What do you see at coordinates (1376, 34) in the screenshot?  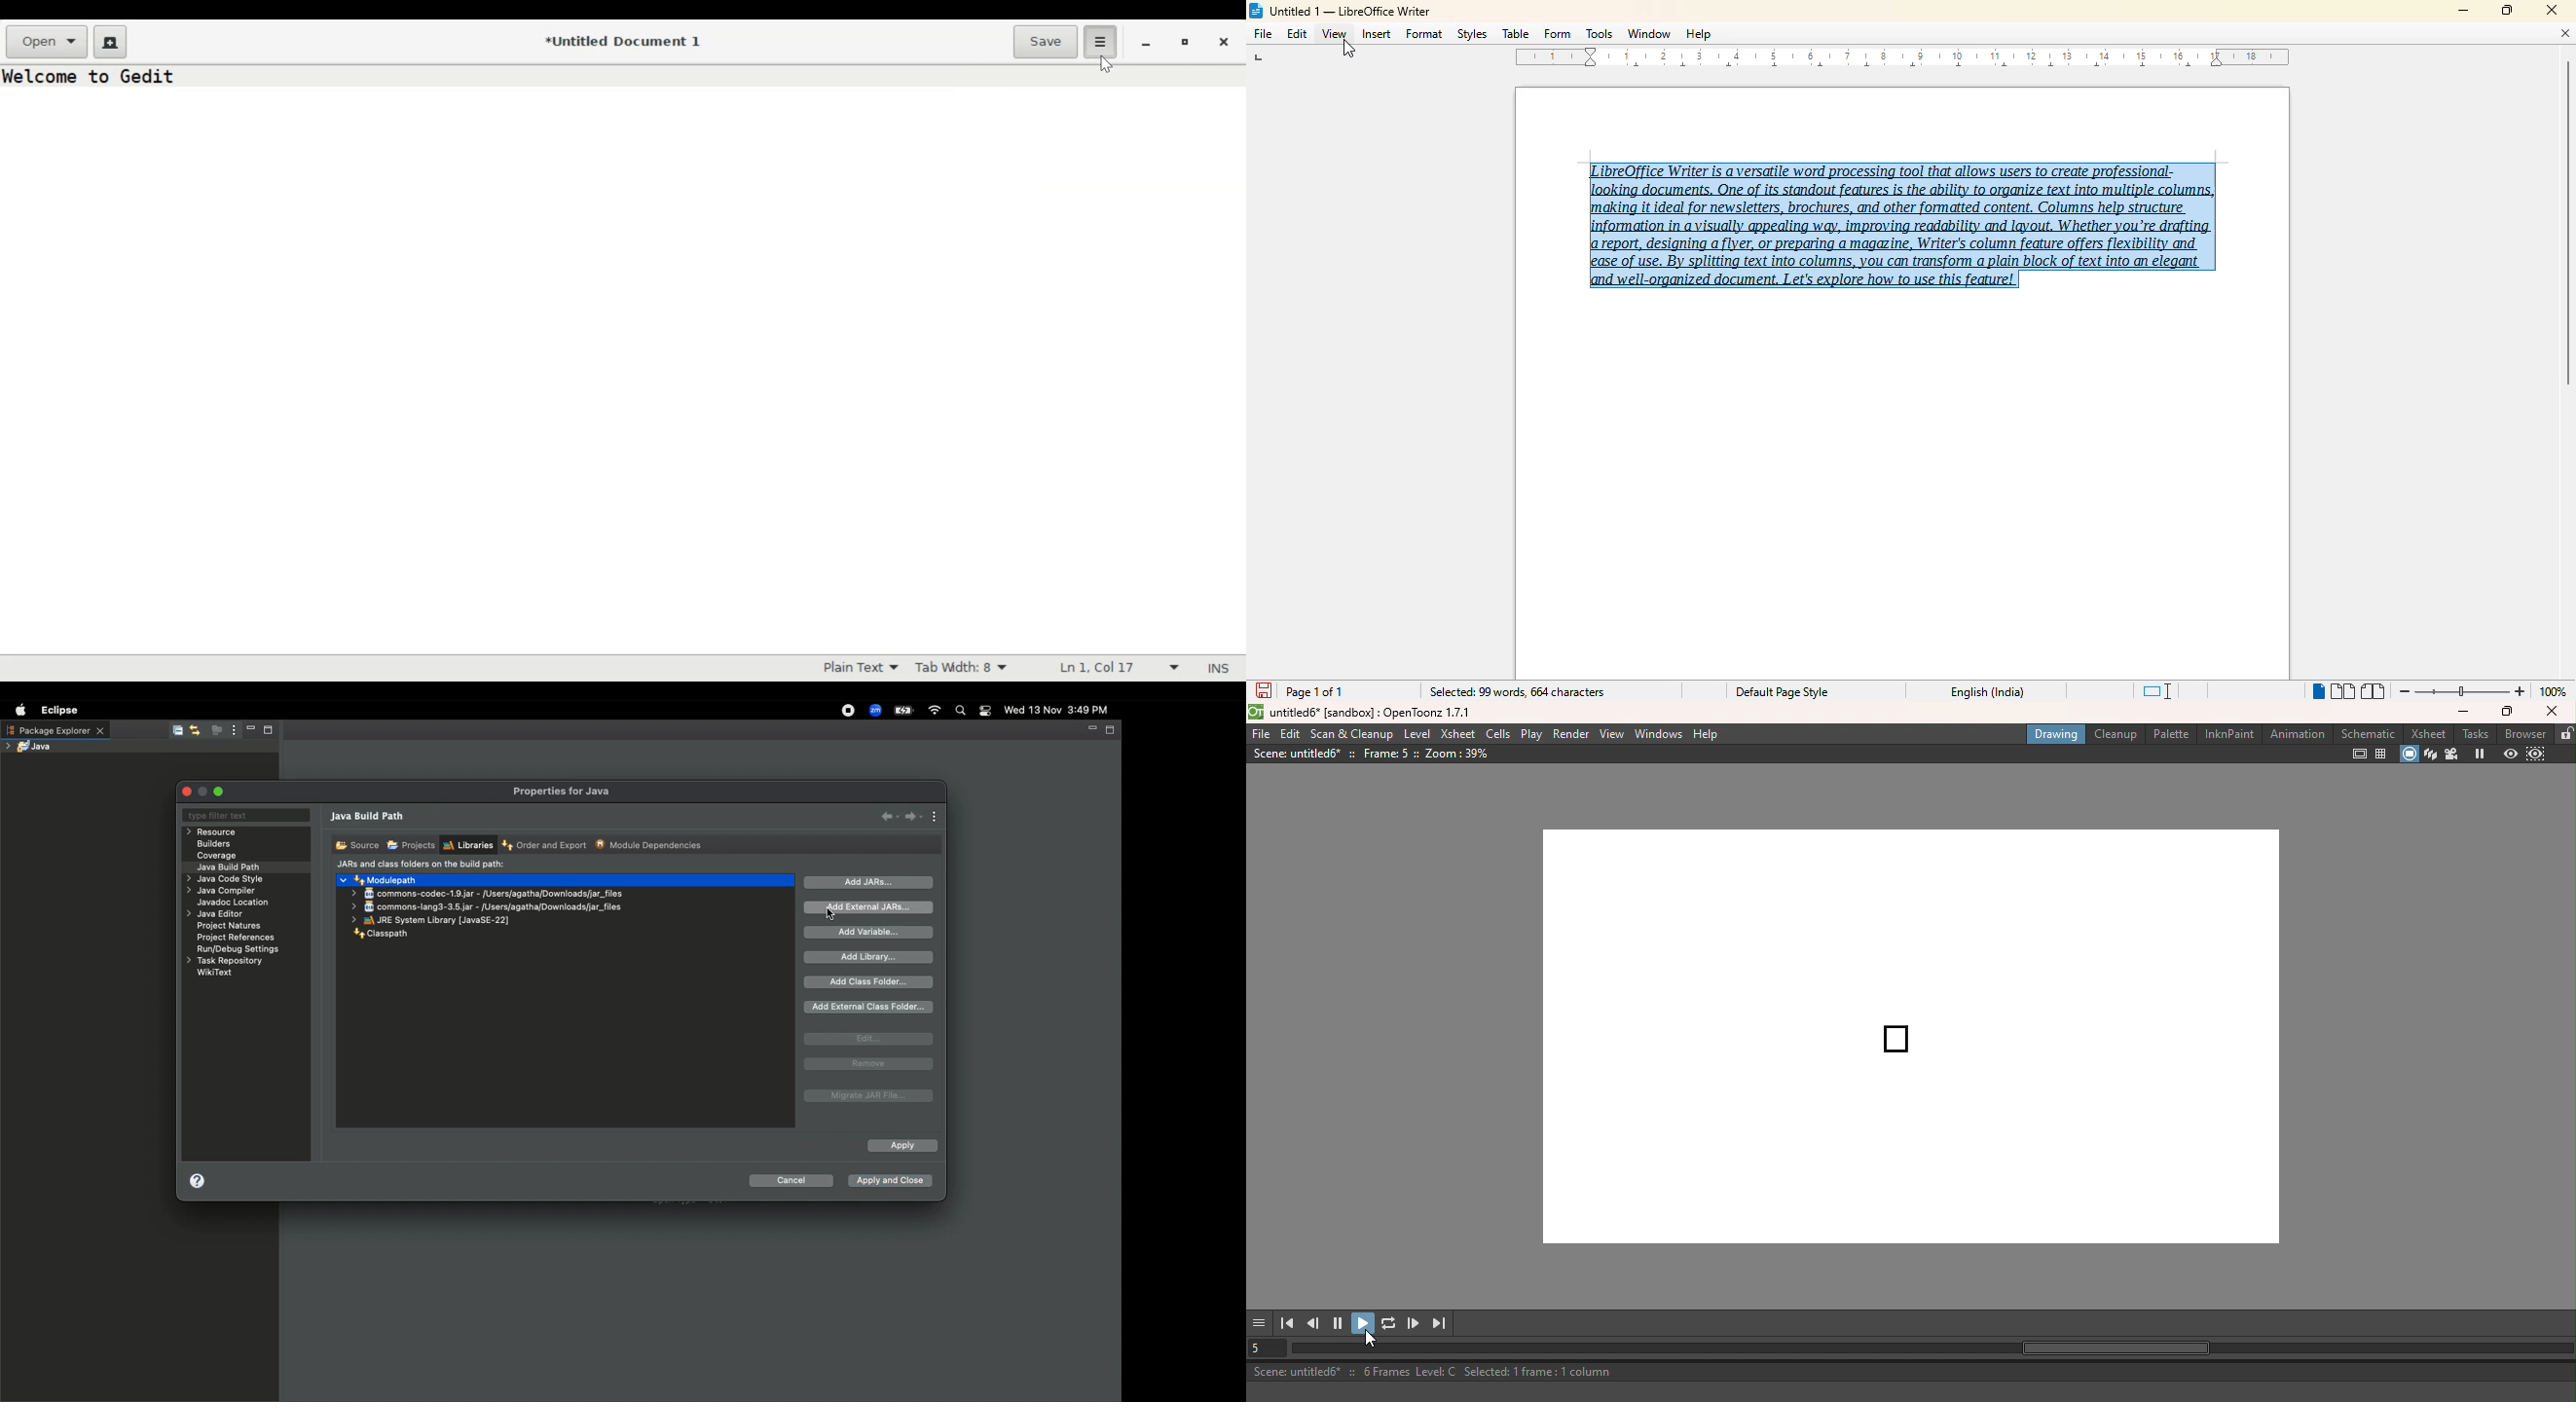 I see `insert` at bounding box center [1376, 34].